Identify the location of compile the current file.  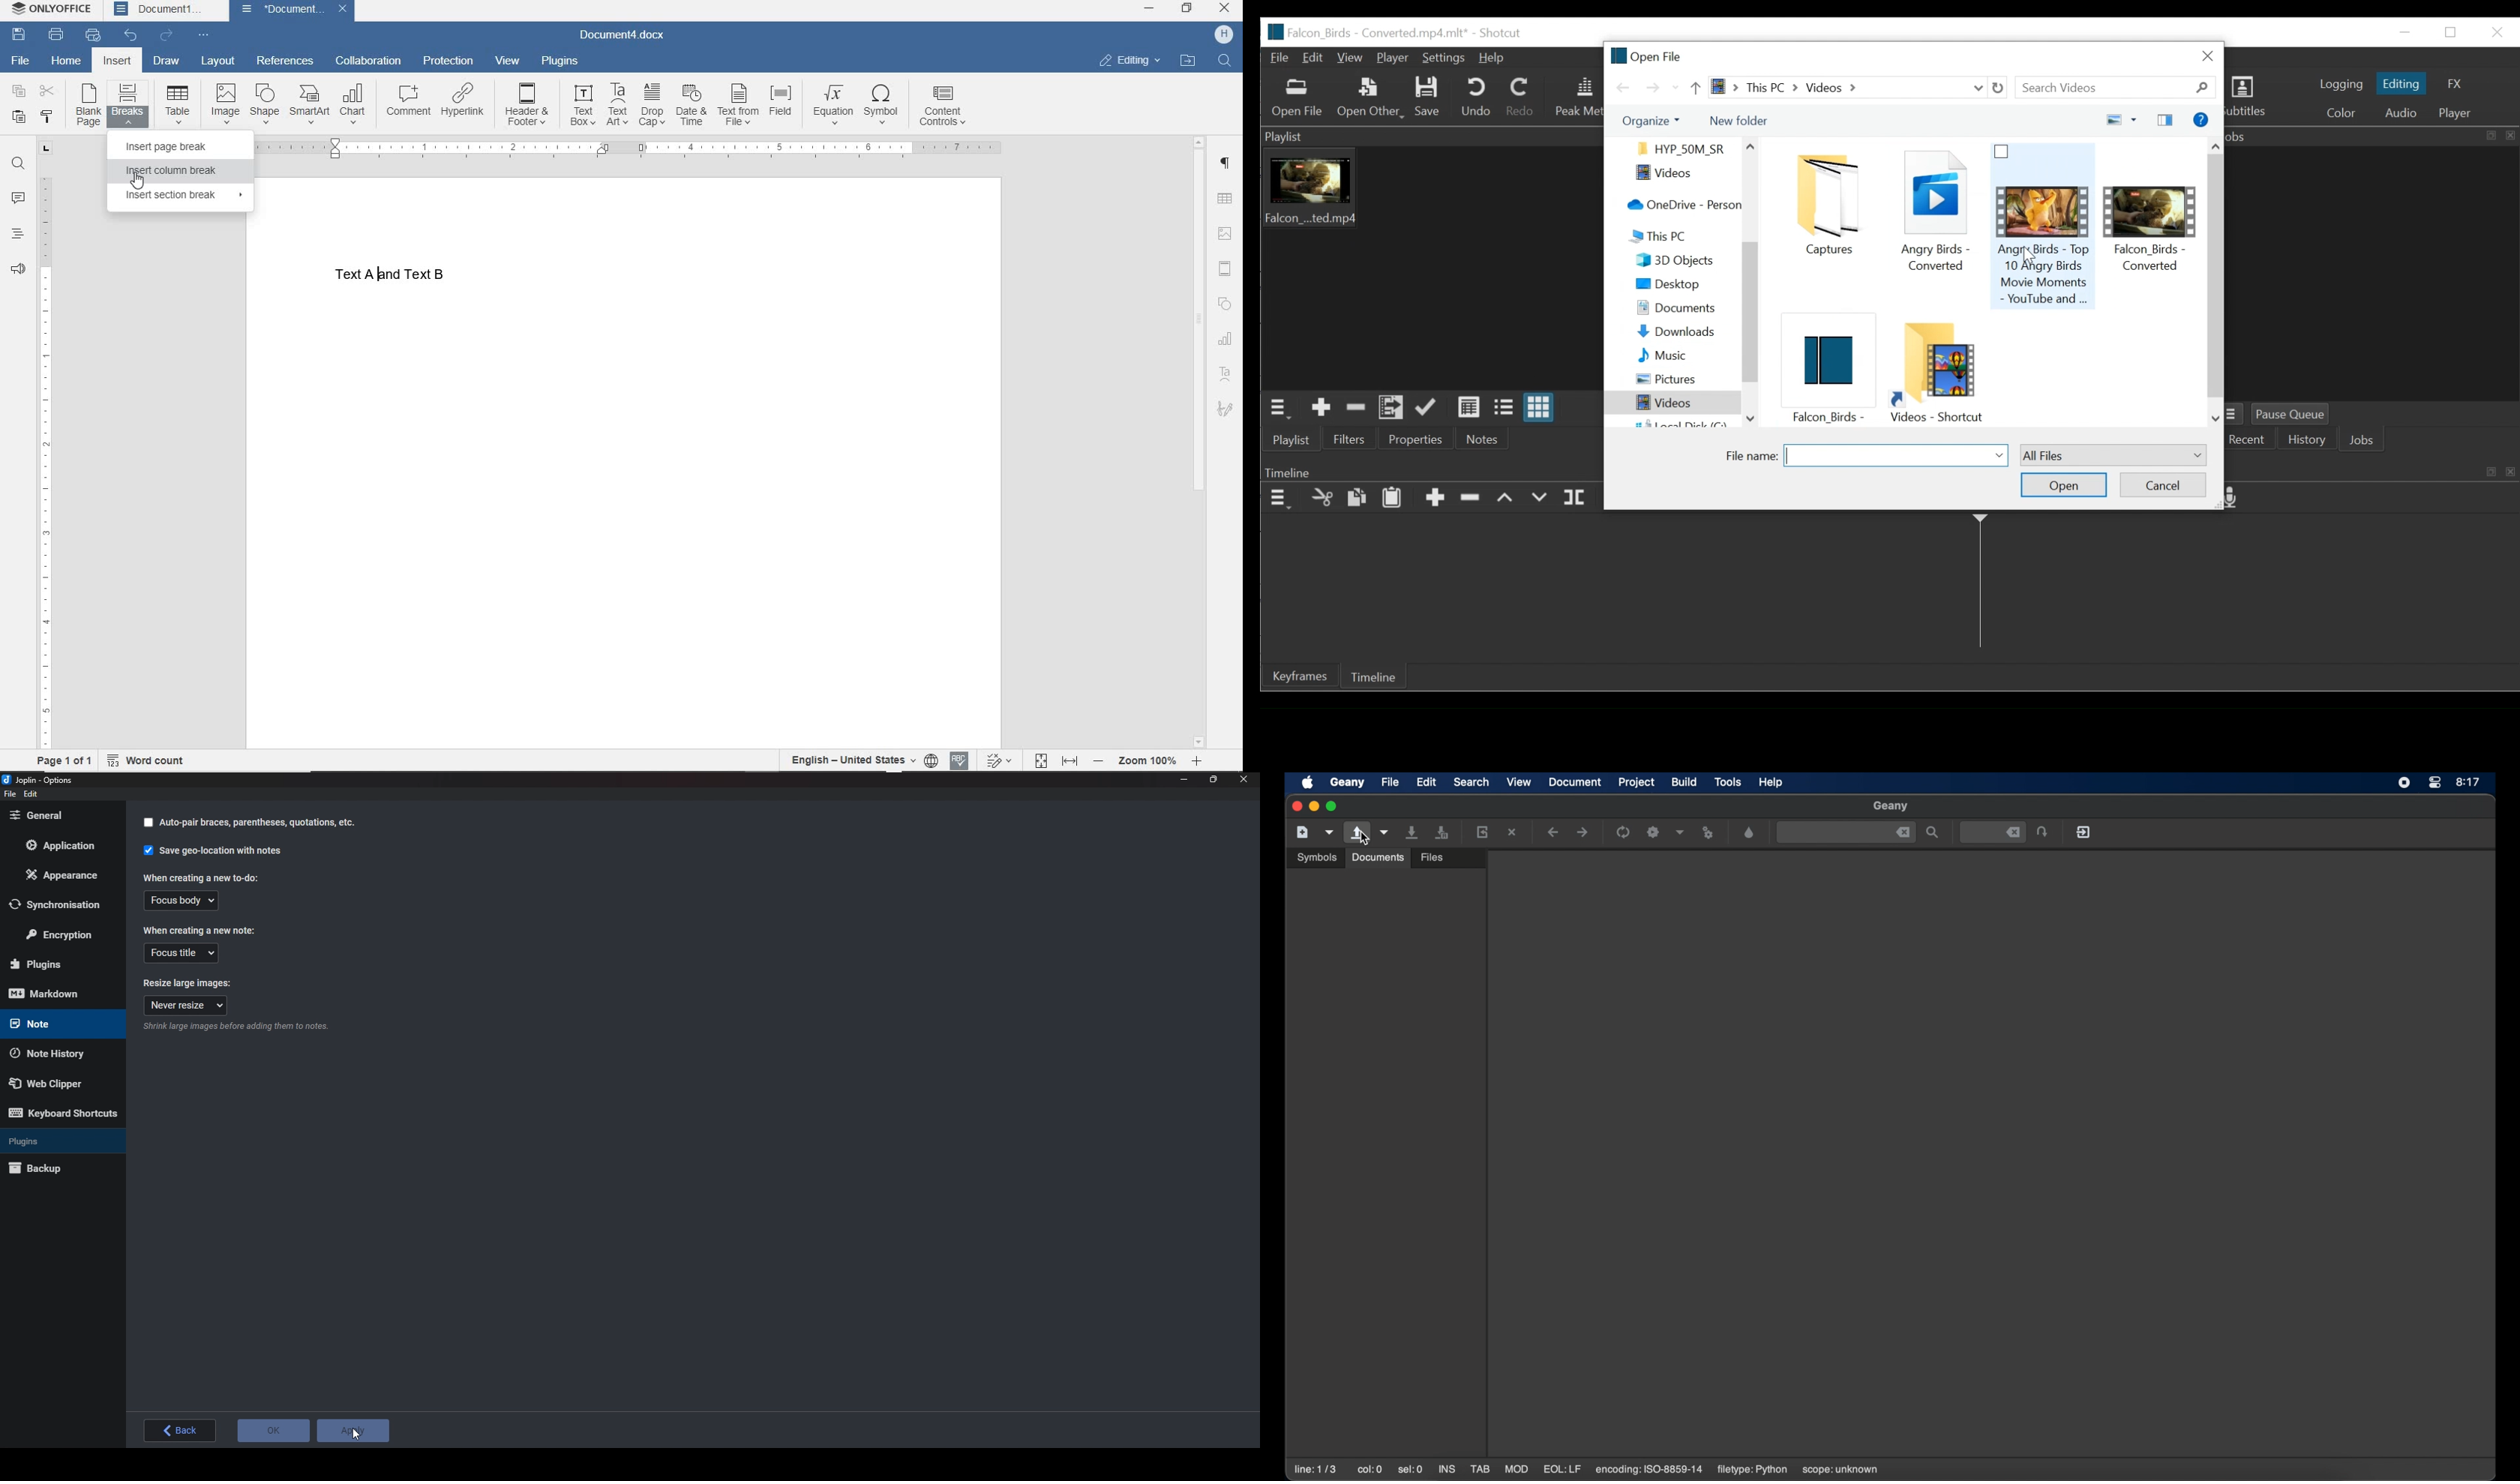
(1623, 832).